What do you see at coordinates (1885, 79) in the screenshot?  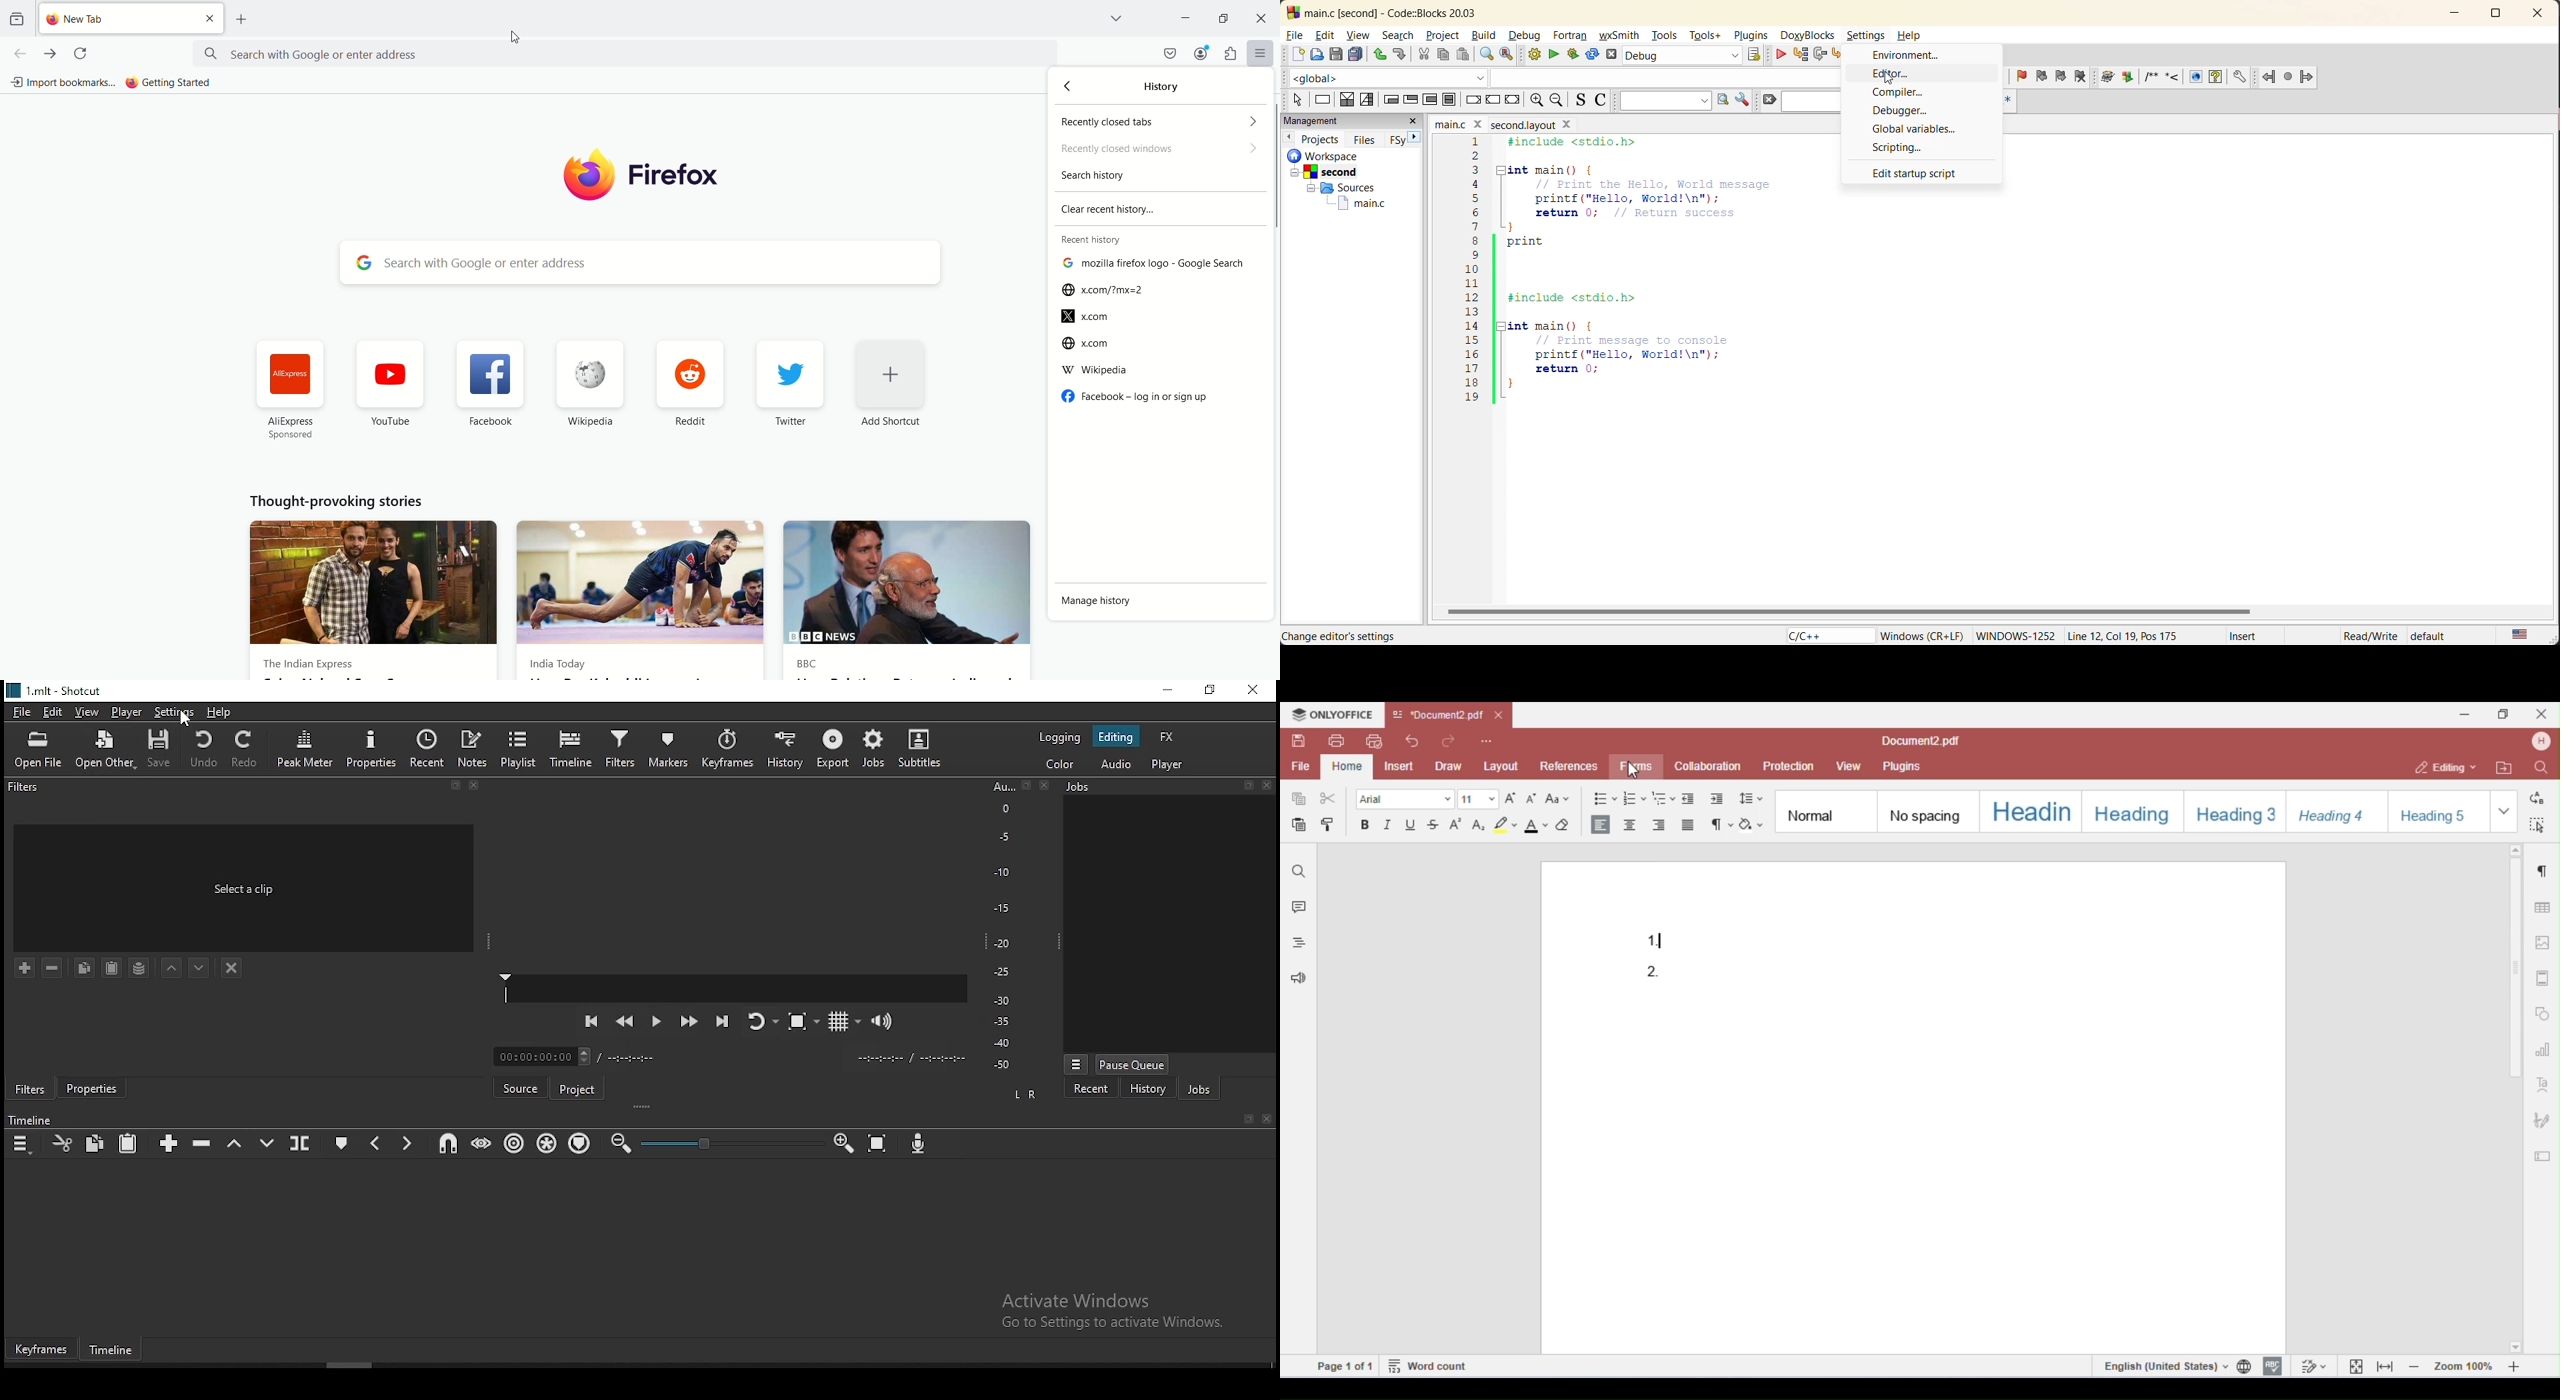 I see `cursor` at bounding box center [1885, 79].